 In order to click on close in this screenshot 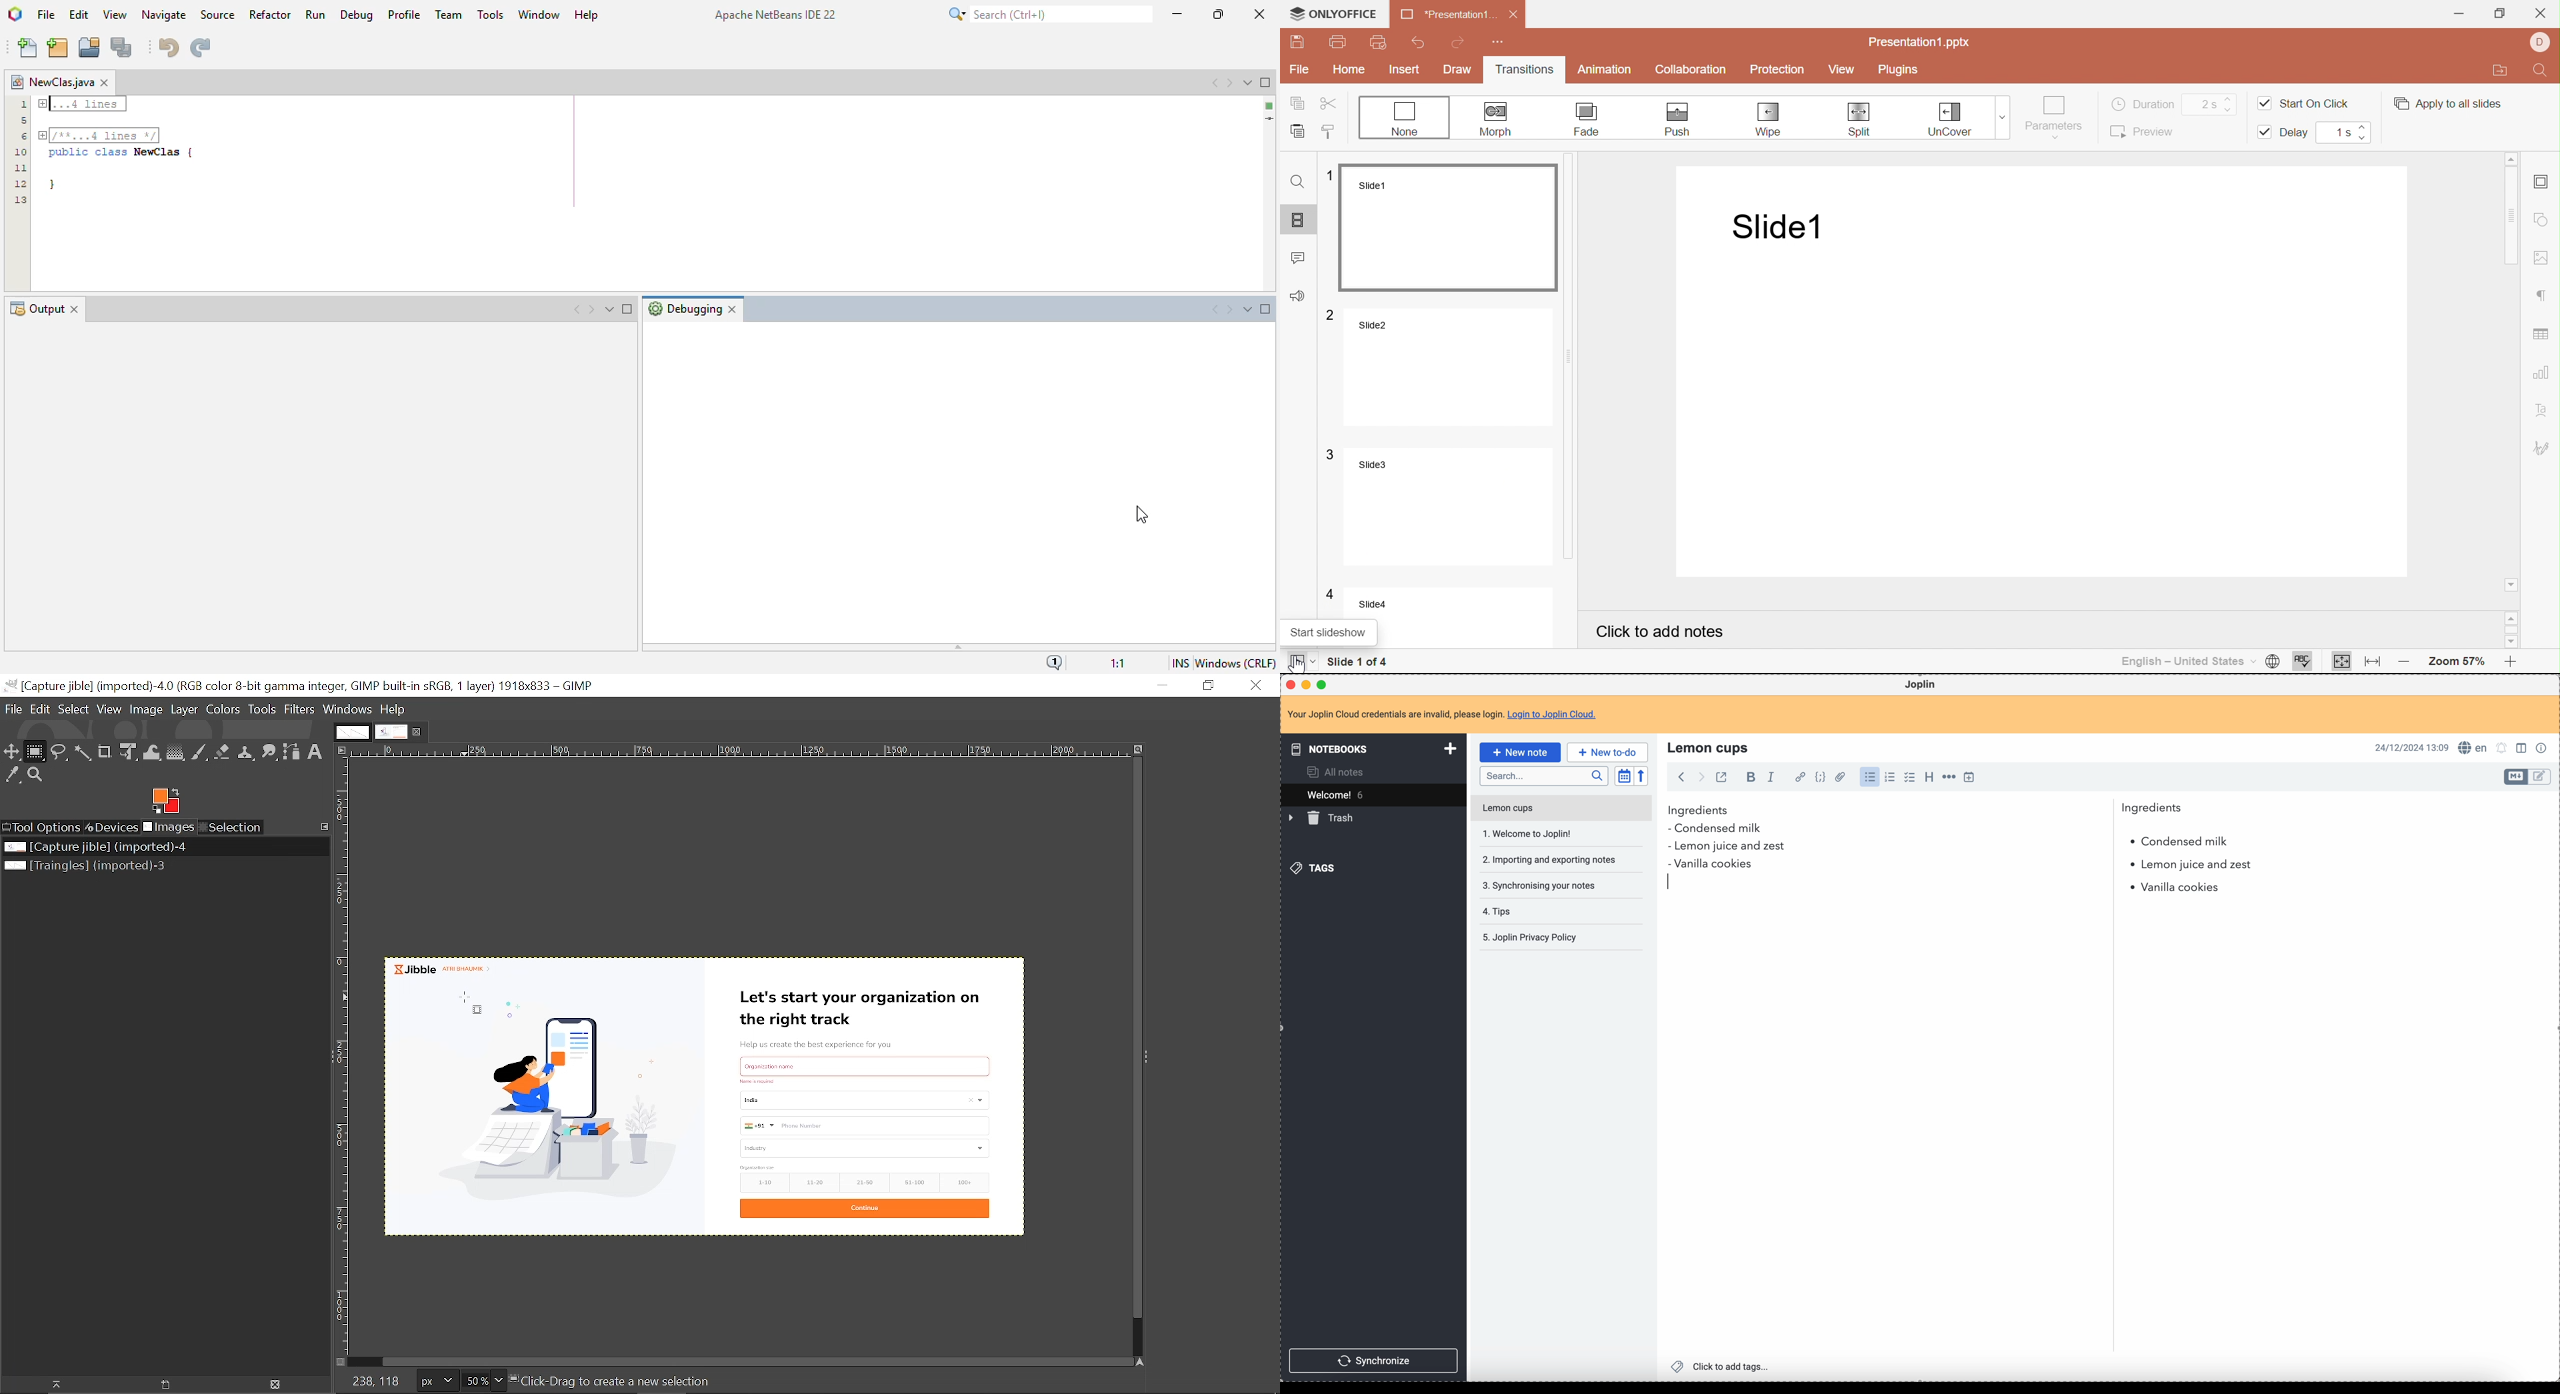, I will do `click(1292, 685)`.